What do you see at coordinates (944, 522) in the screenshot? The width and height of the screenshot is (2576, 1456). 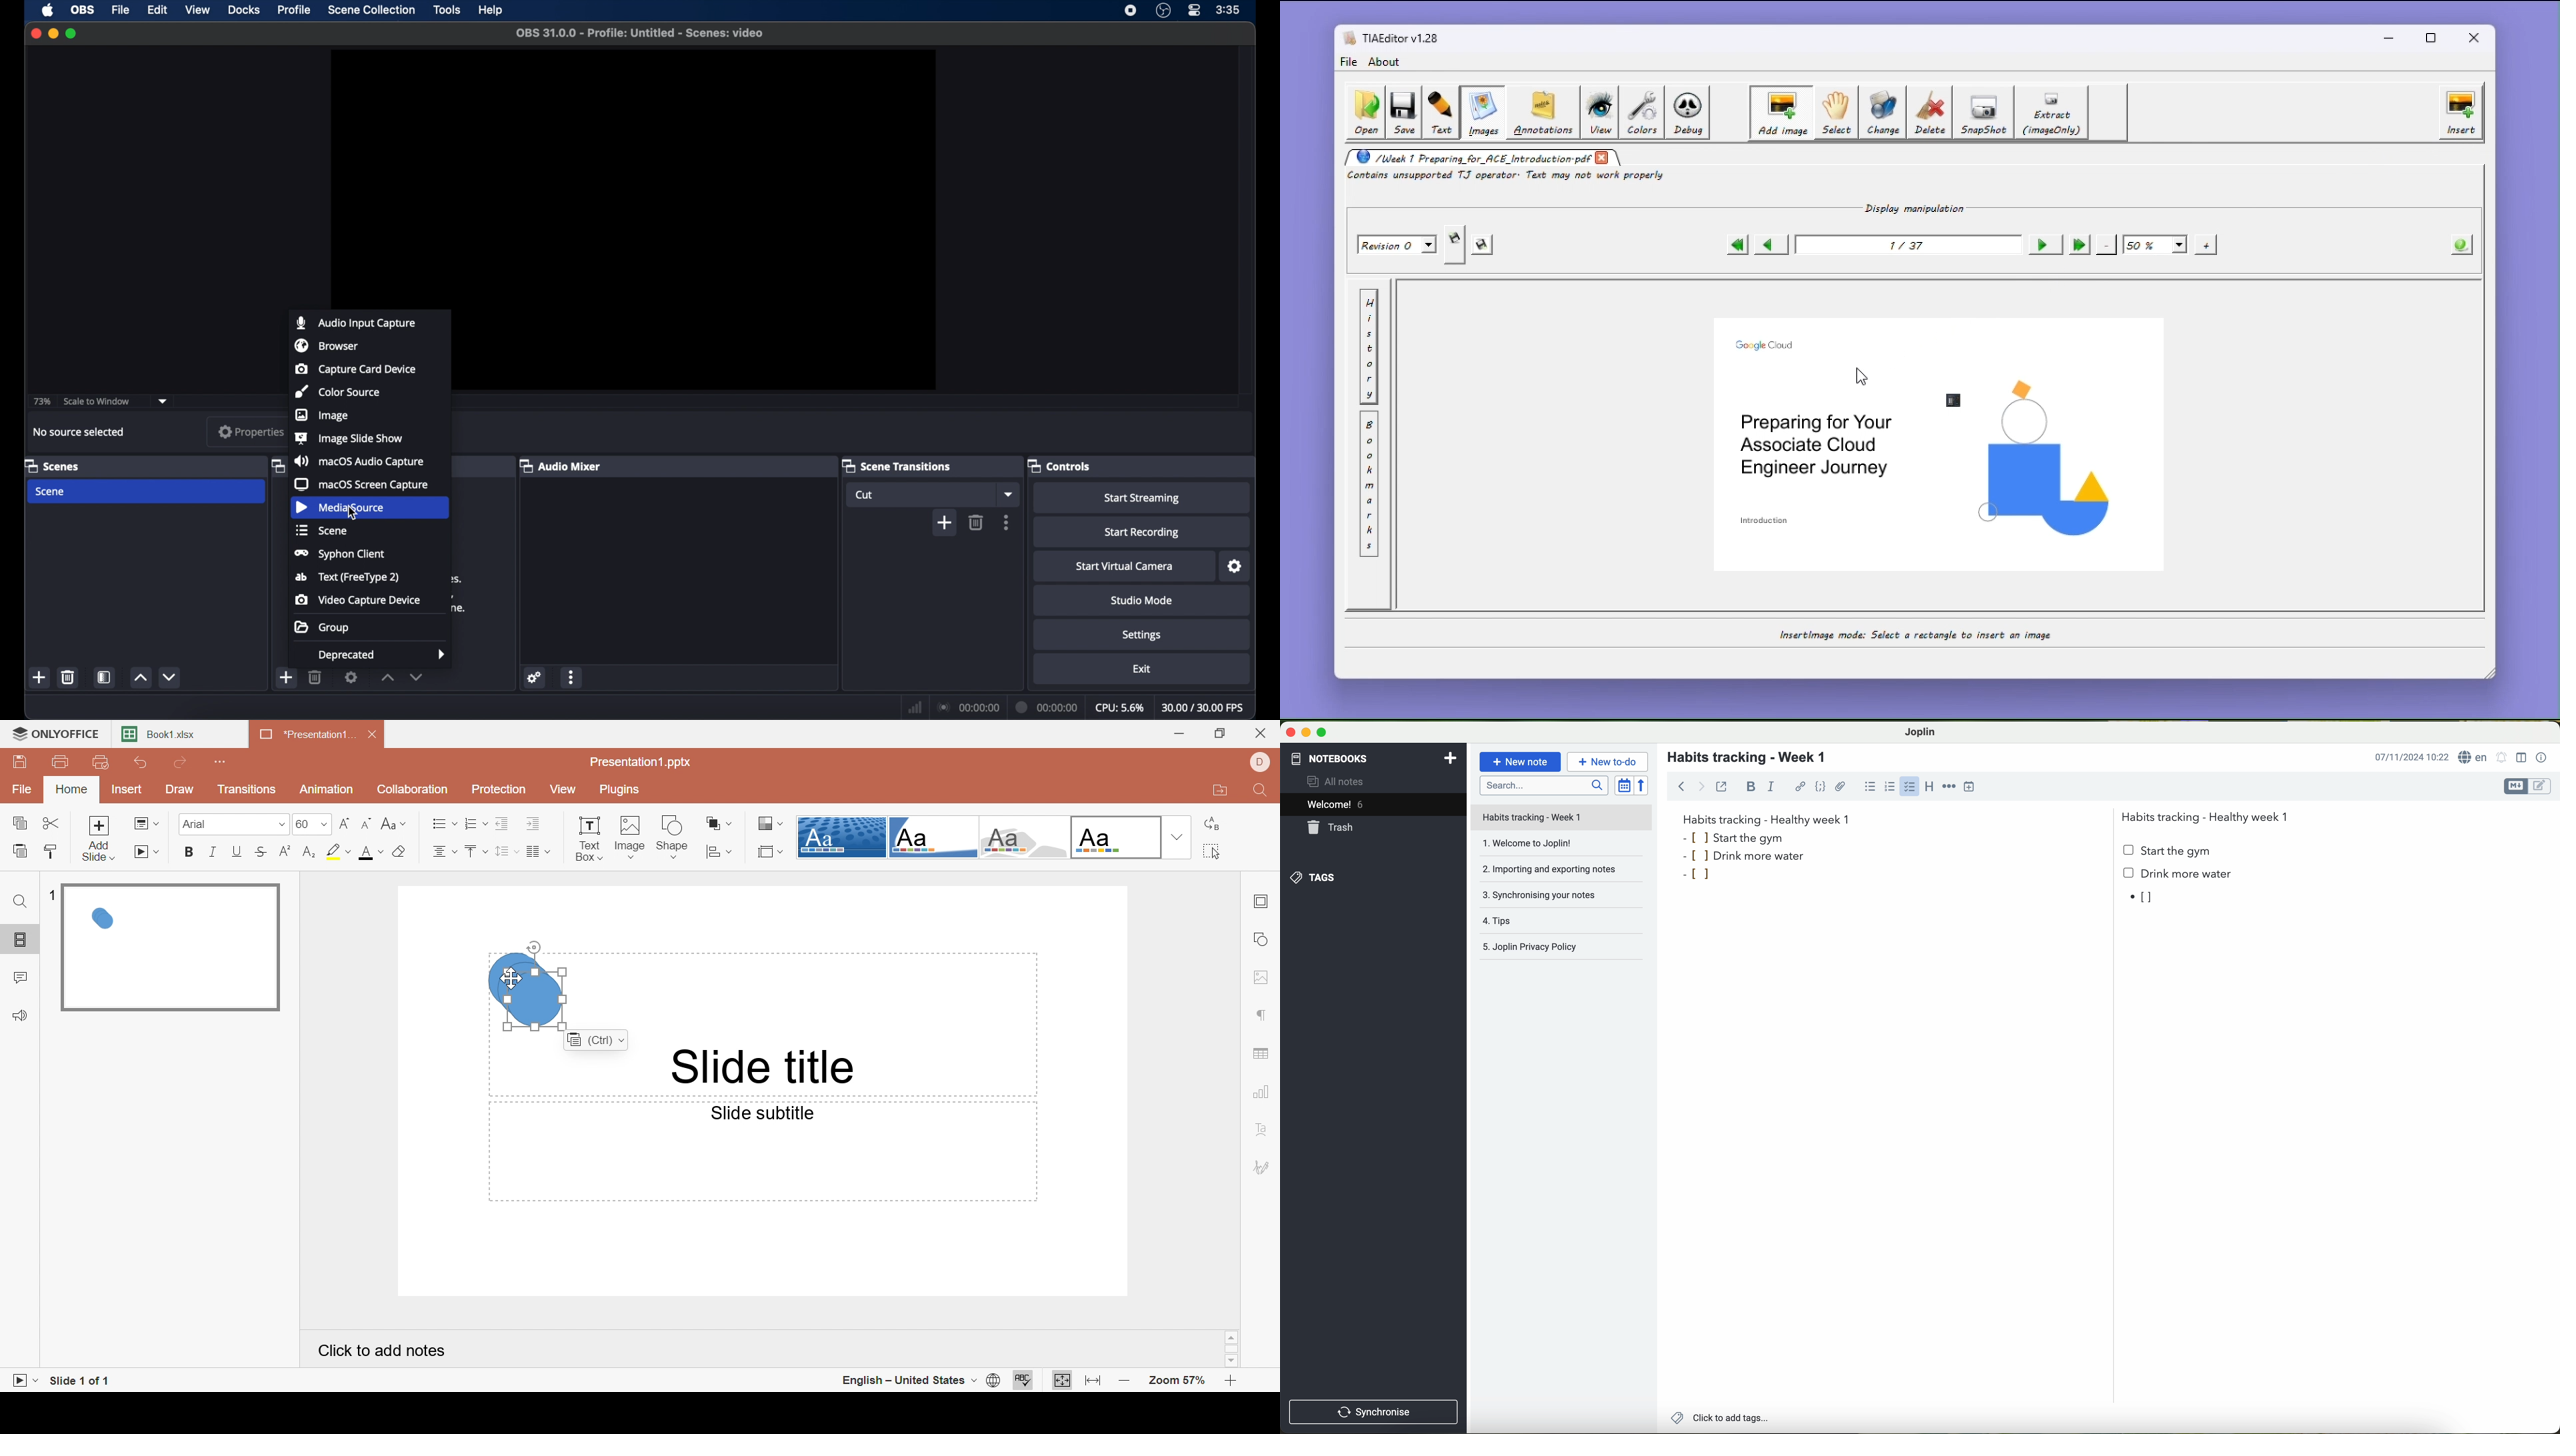 I see `add` at bounding box center [944, 522].